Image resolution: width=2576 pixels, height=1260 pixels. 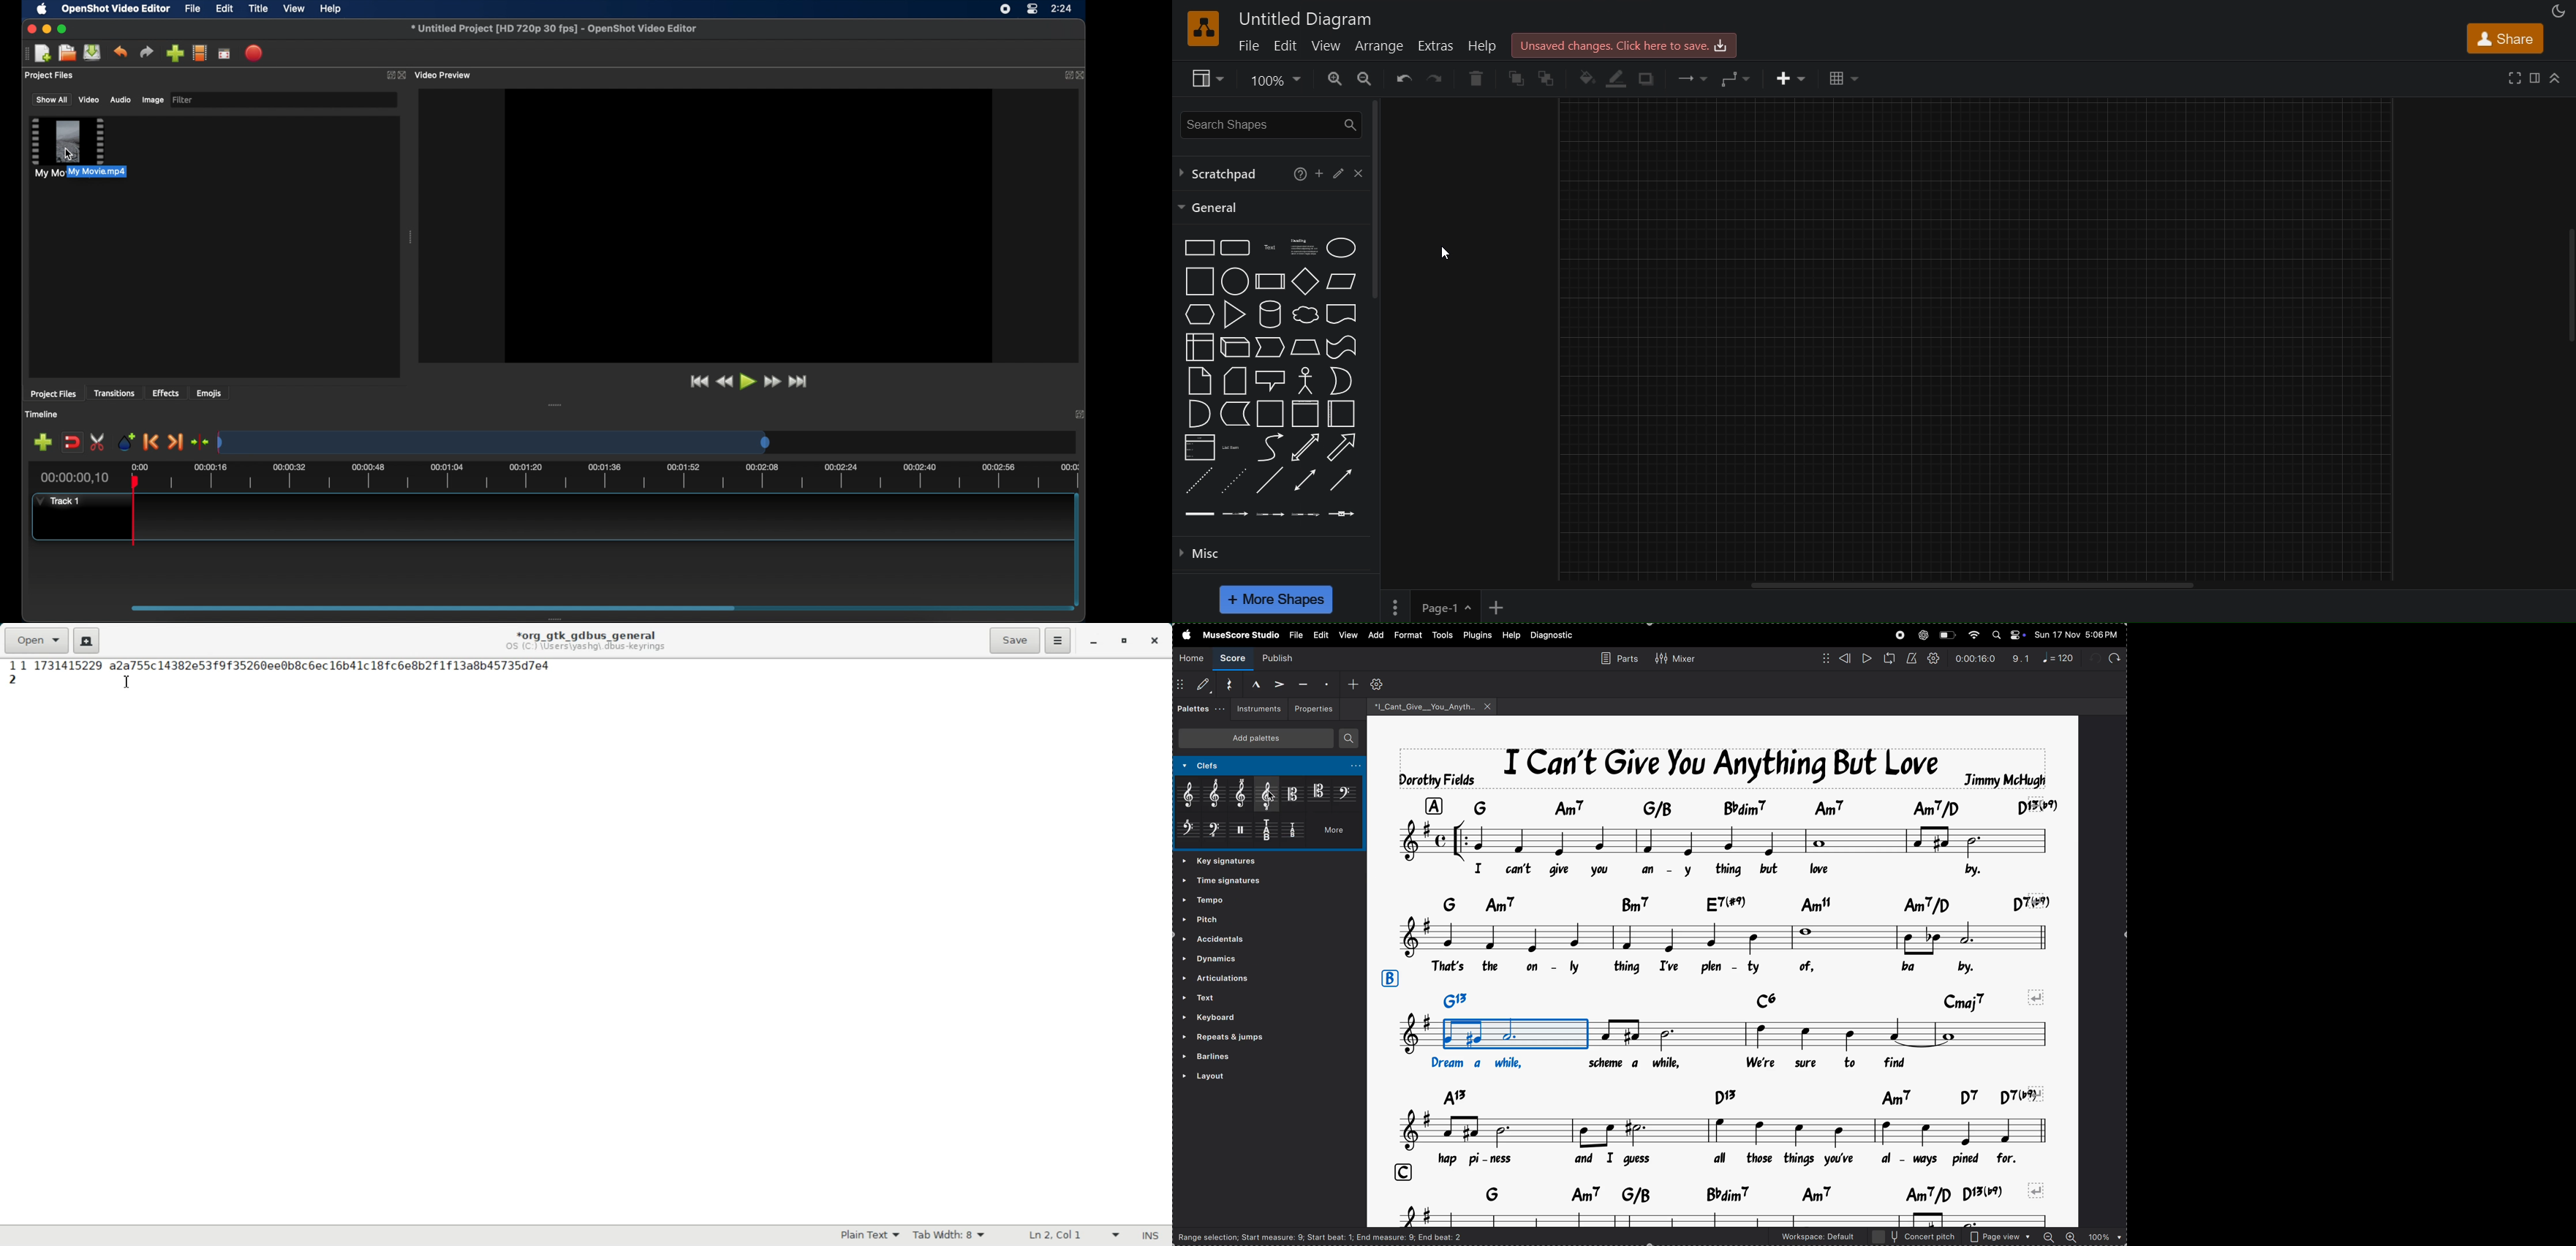 What do you see at coordinates (1080, 413) in the screenshot?
I see `close` at bounding box center [1080, 413].